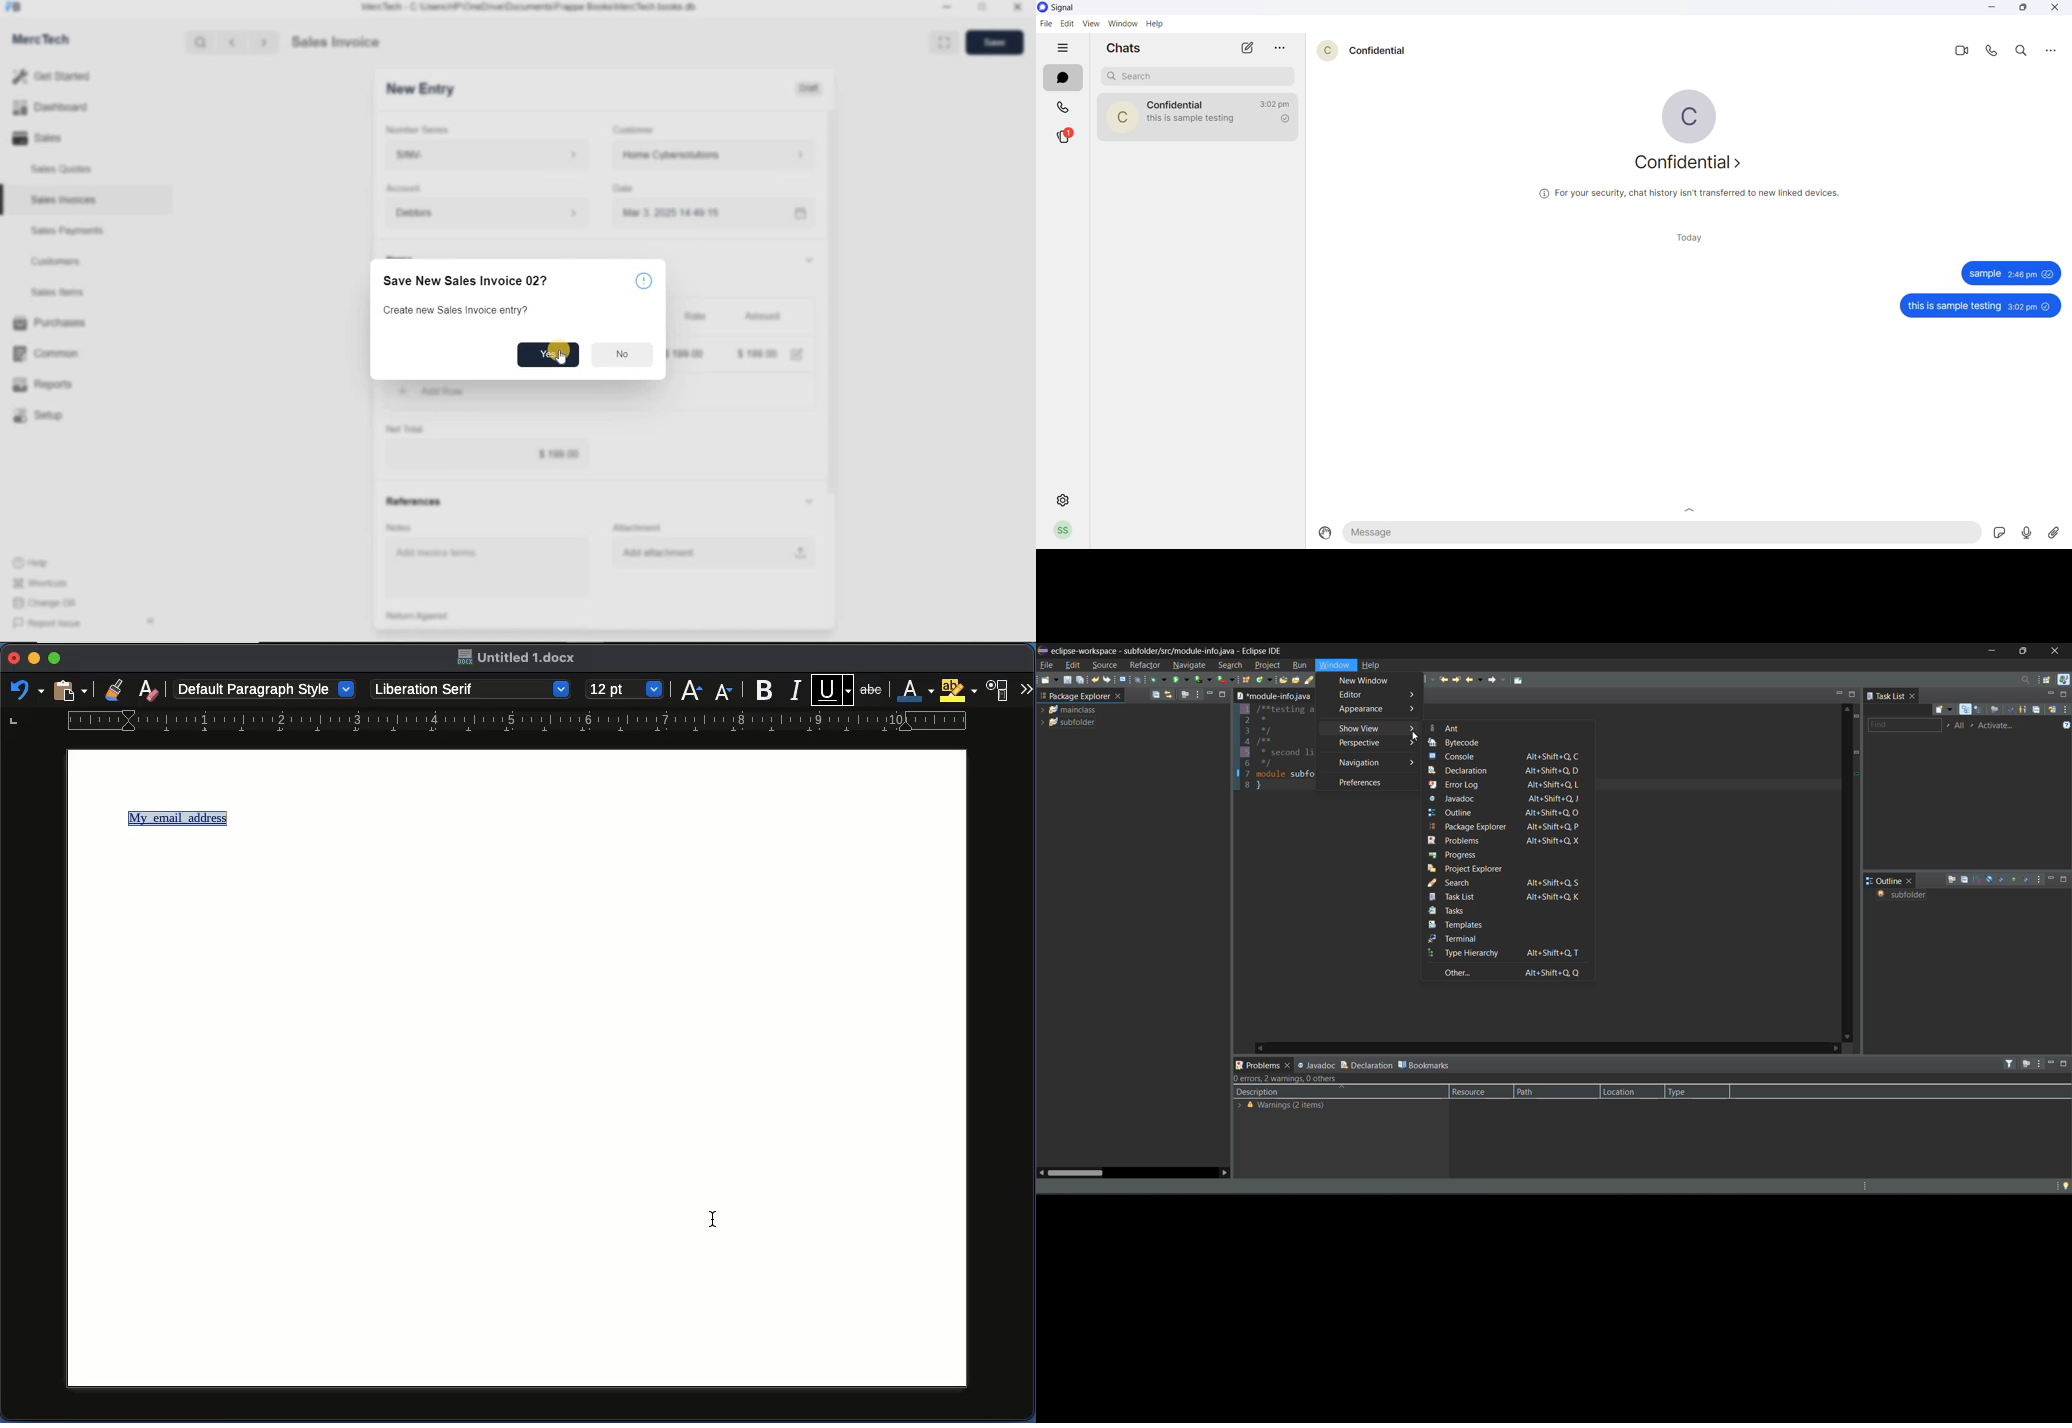 The width and height of the screenshot is (2072, 1428). What do you see at coordinates (2022, 275) in the screenshot?
I see `2:46 pm` at bounding box center [2022, 275].